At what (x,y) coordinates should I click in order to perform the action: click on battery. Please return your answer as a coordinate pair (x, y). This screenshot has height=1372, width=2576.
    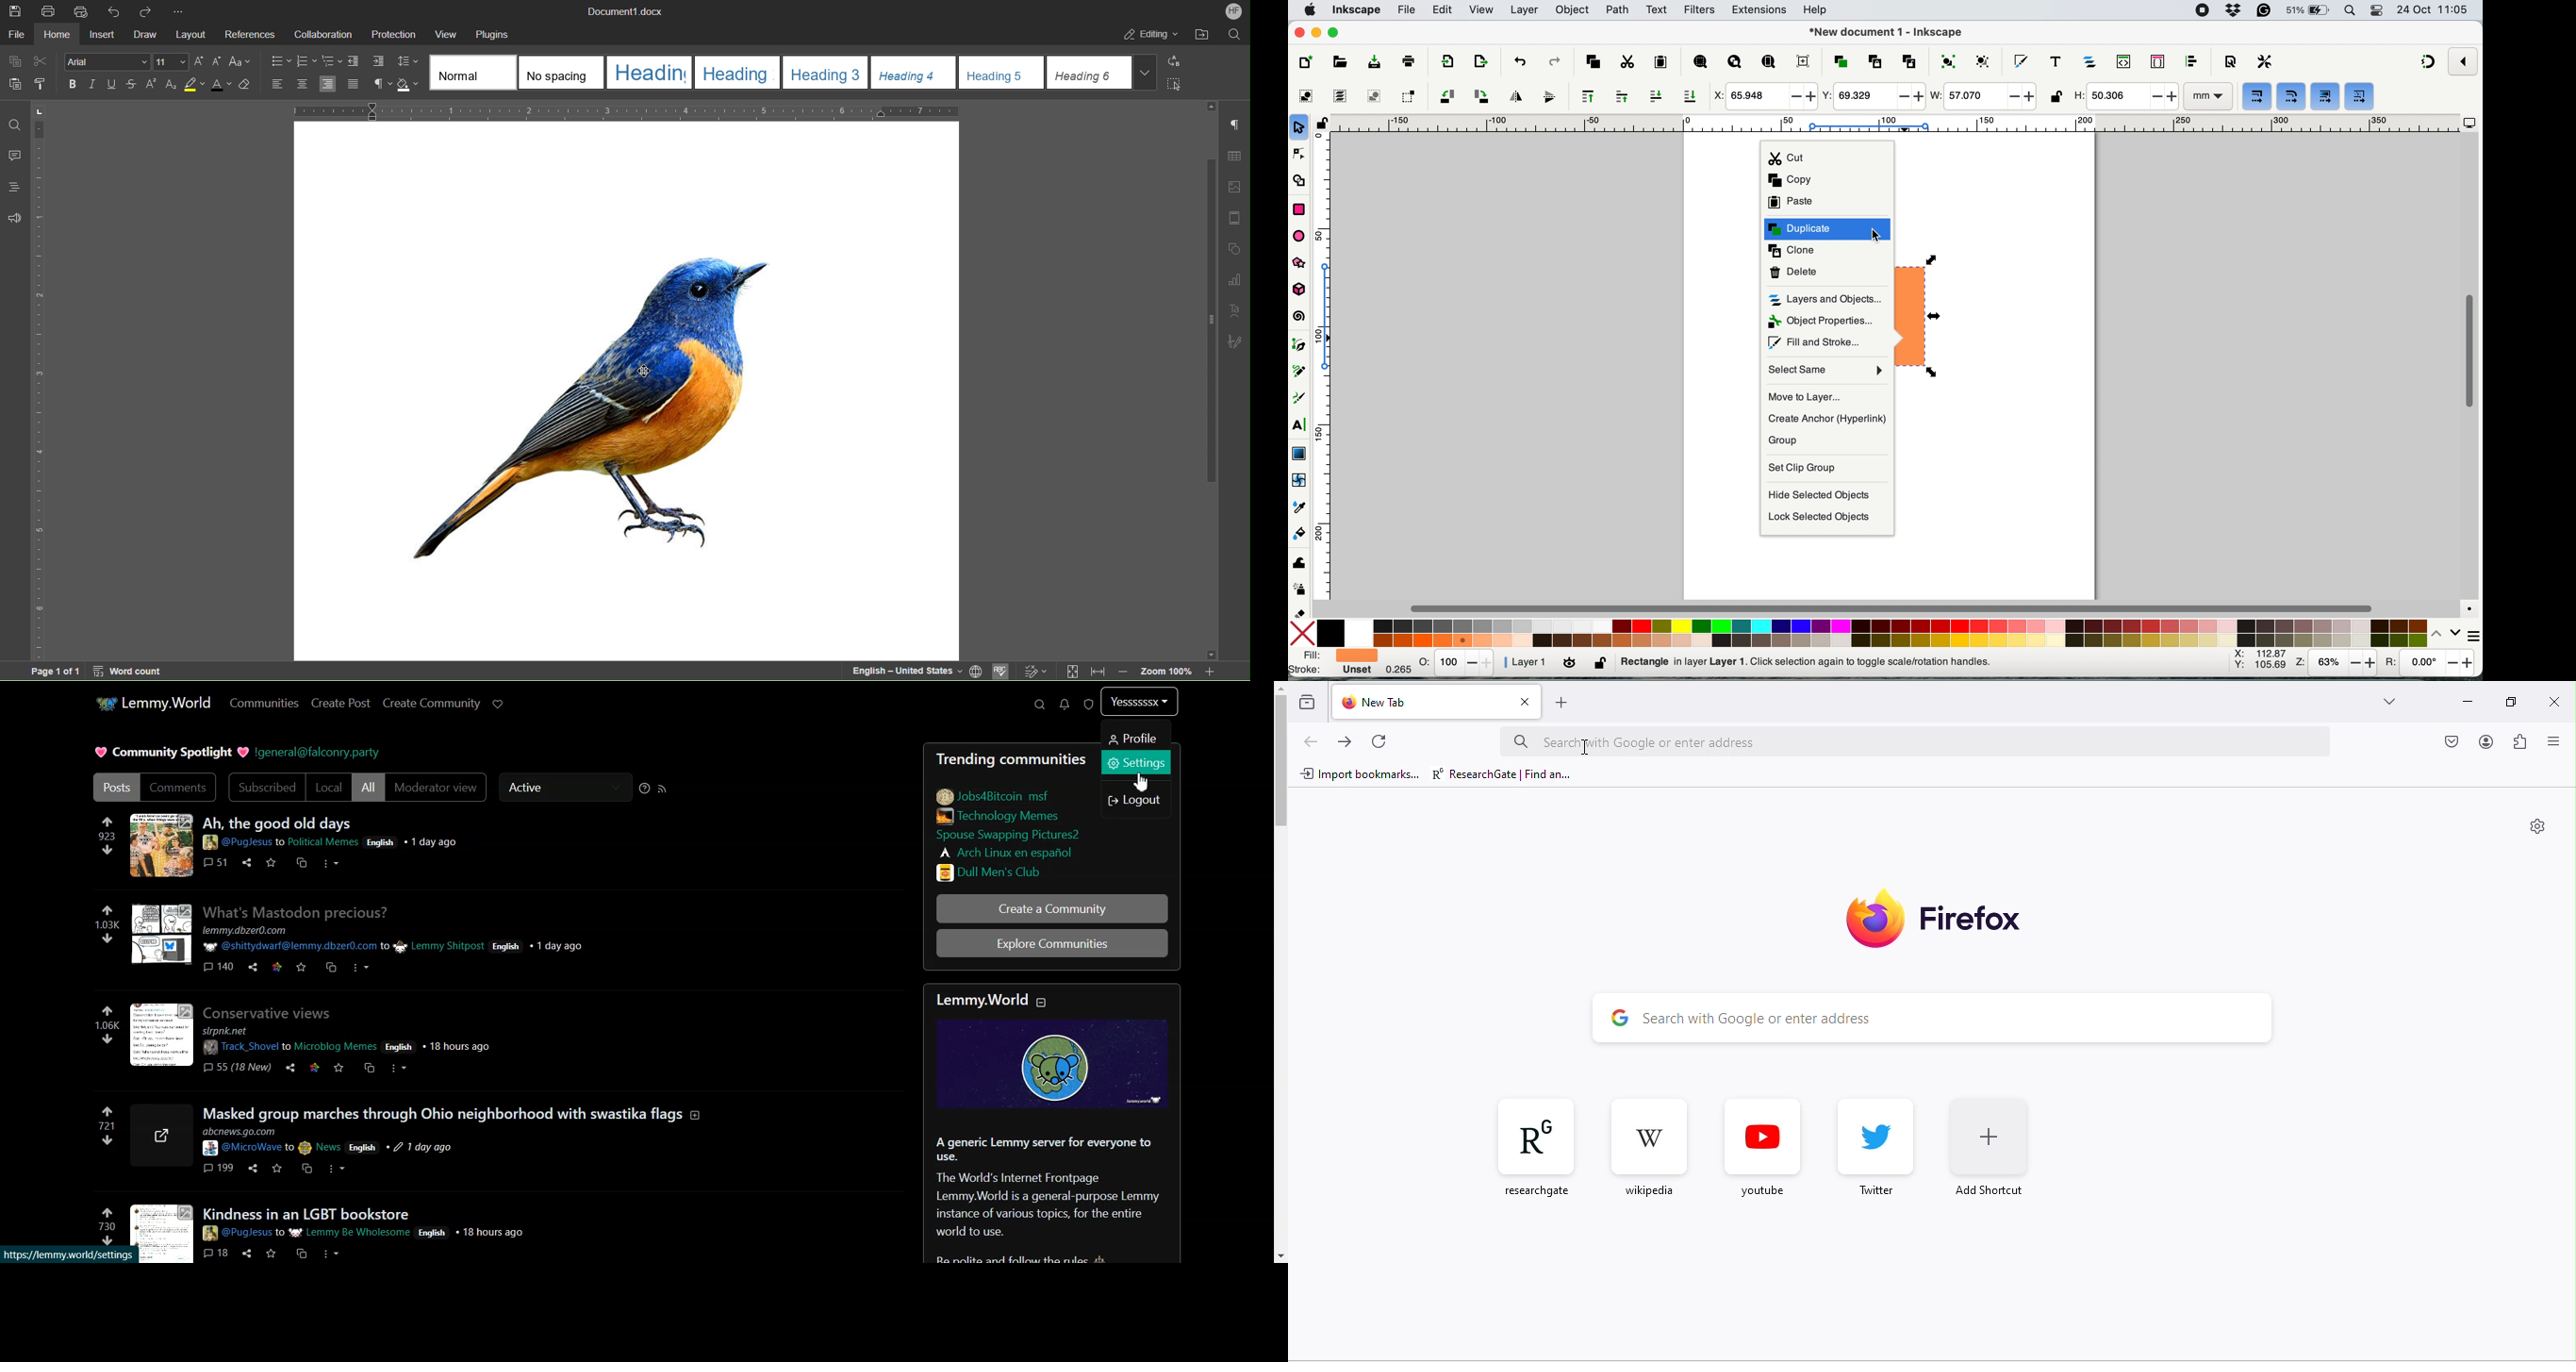
    Looking at the image, I should click on (2309, 10).